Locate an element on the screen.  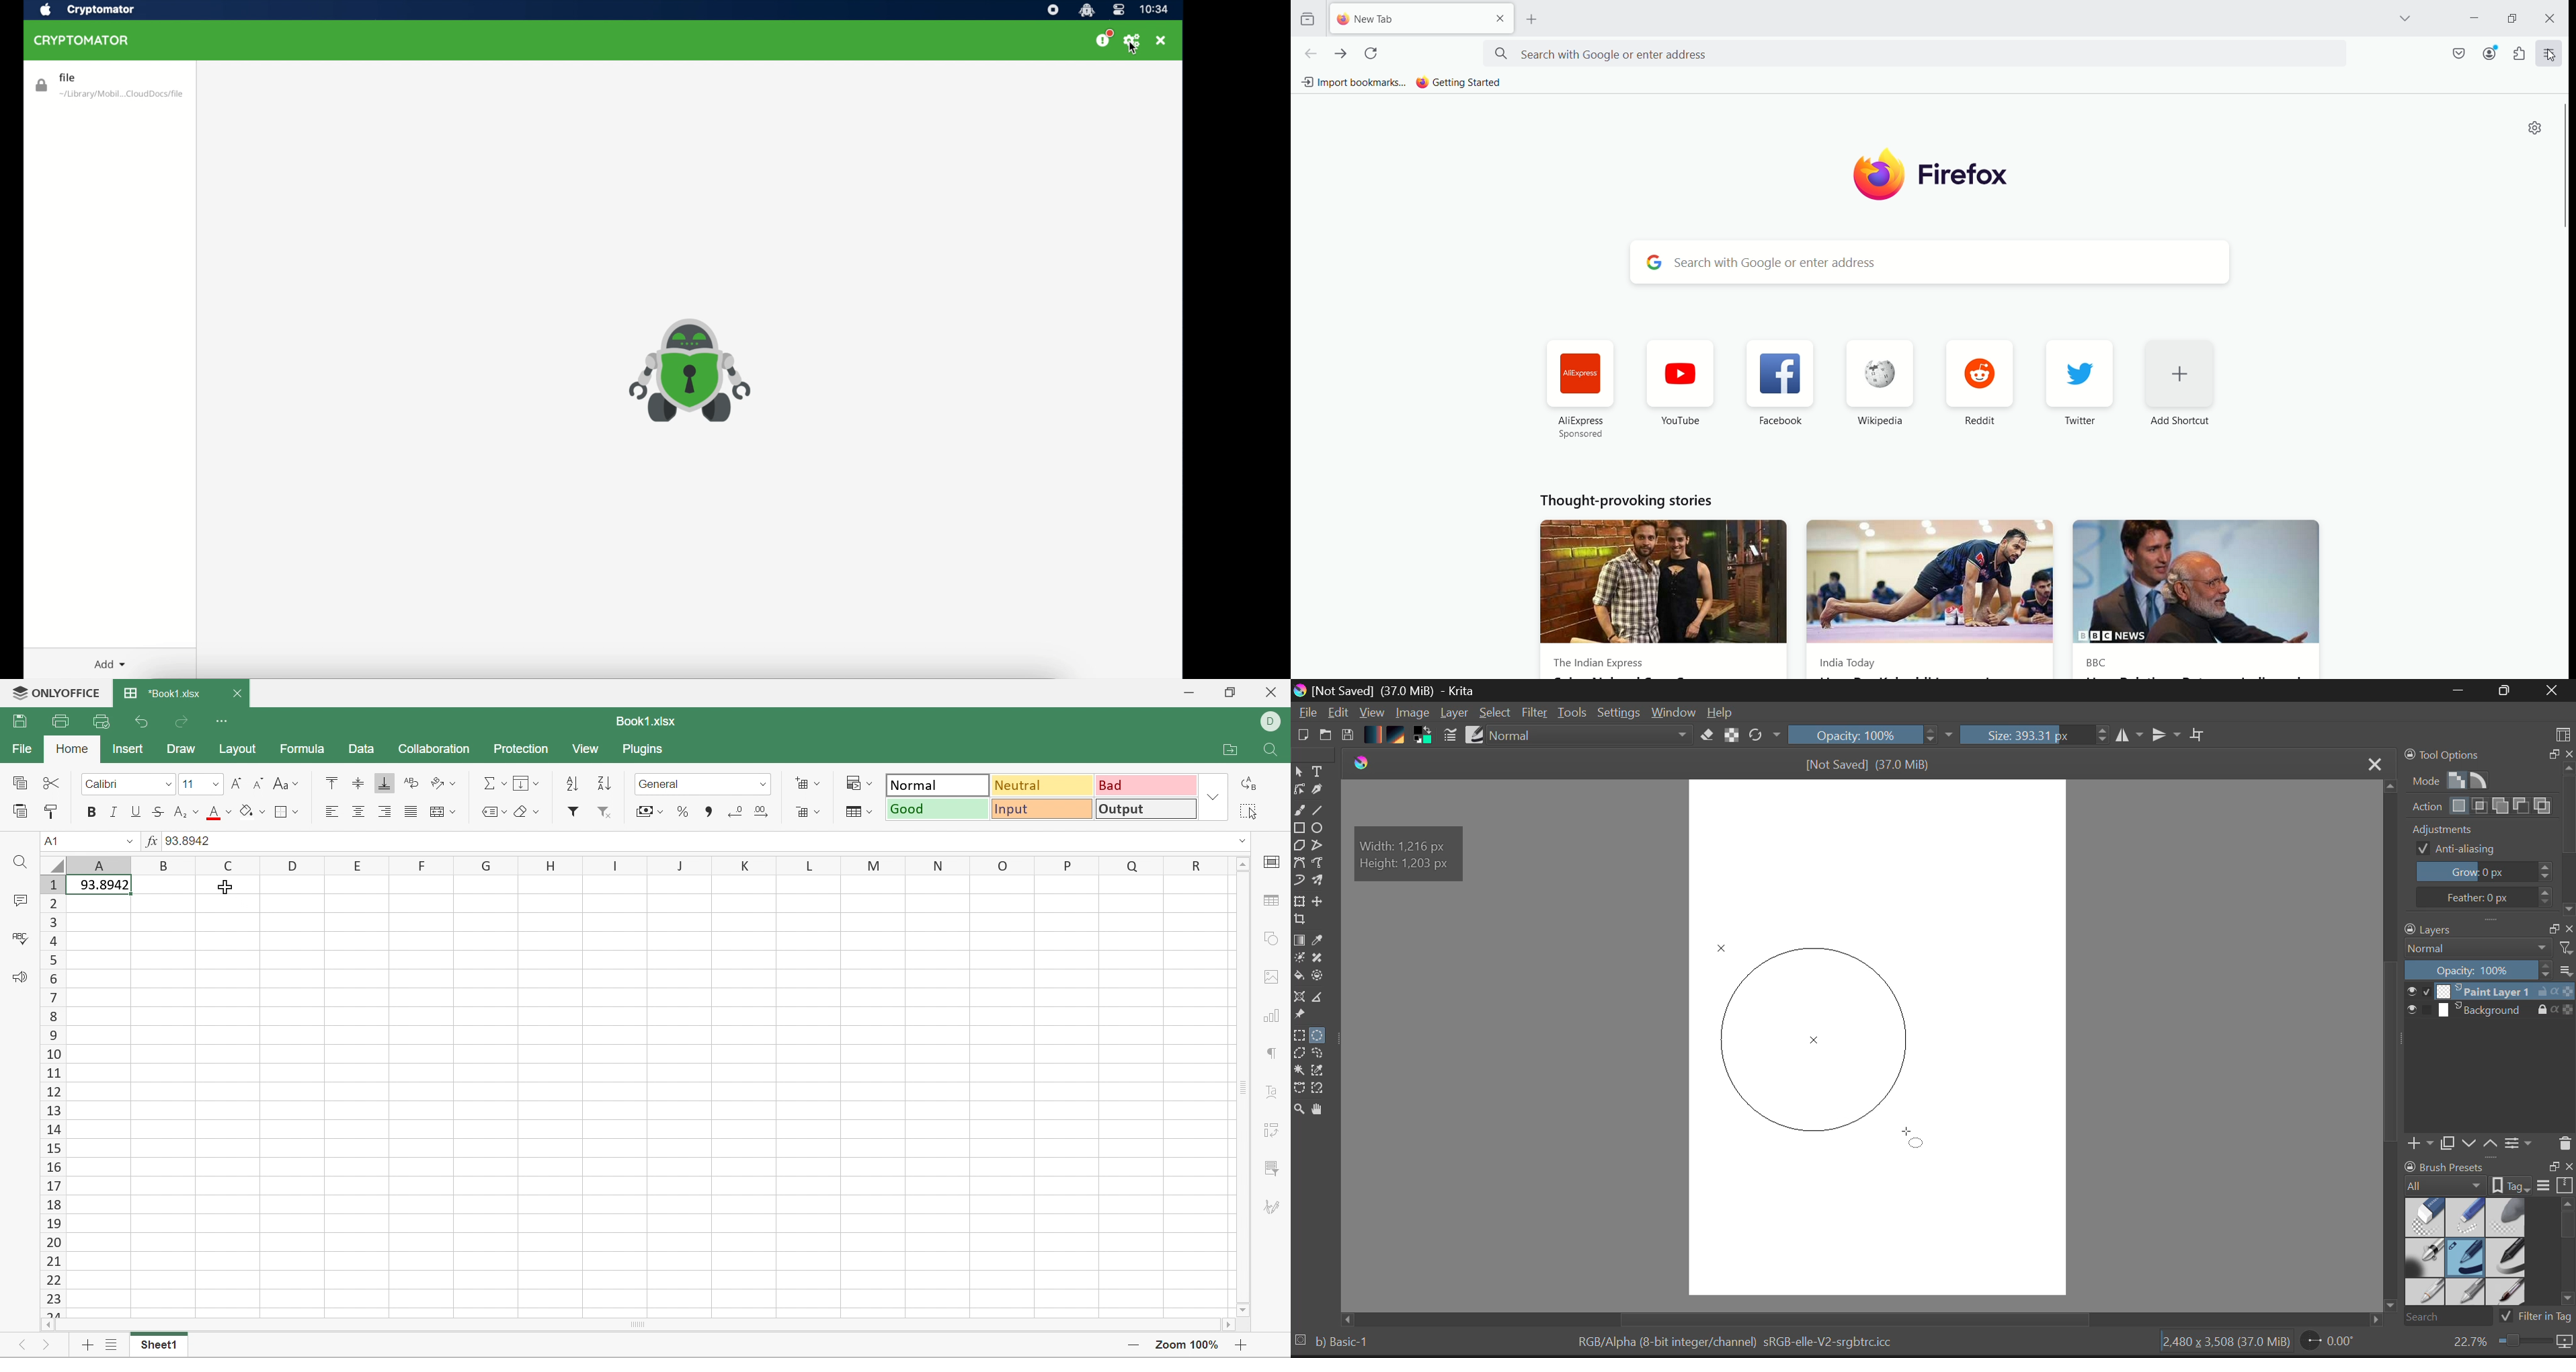
File is located at coordinates (1307, 714).